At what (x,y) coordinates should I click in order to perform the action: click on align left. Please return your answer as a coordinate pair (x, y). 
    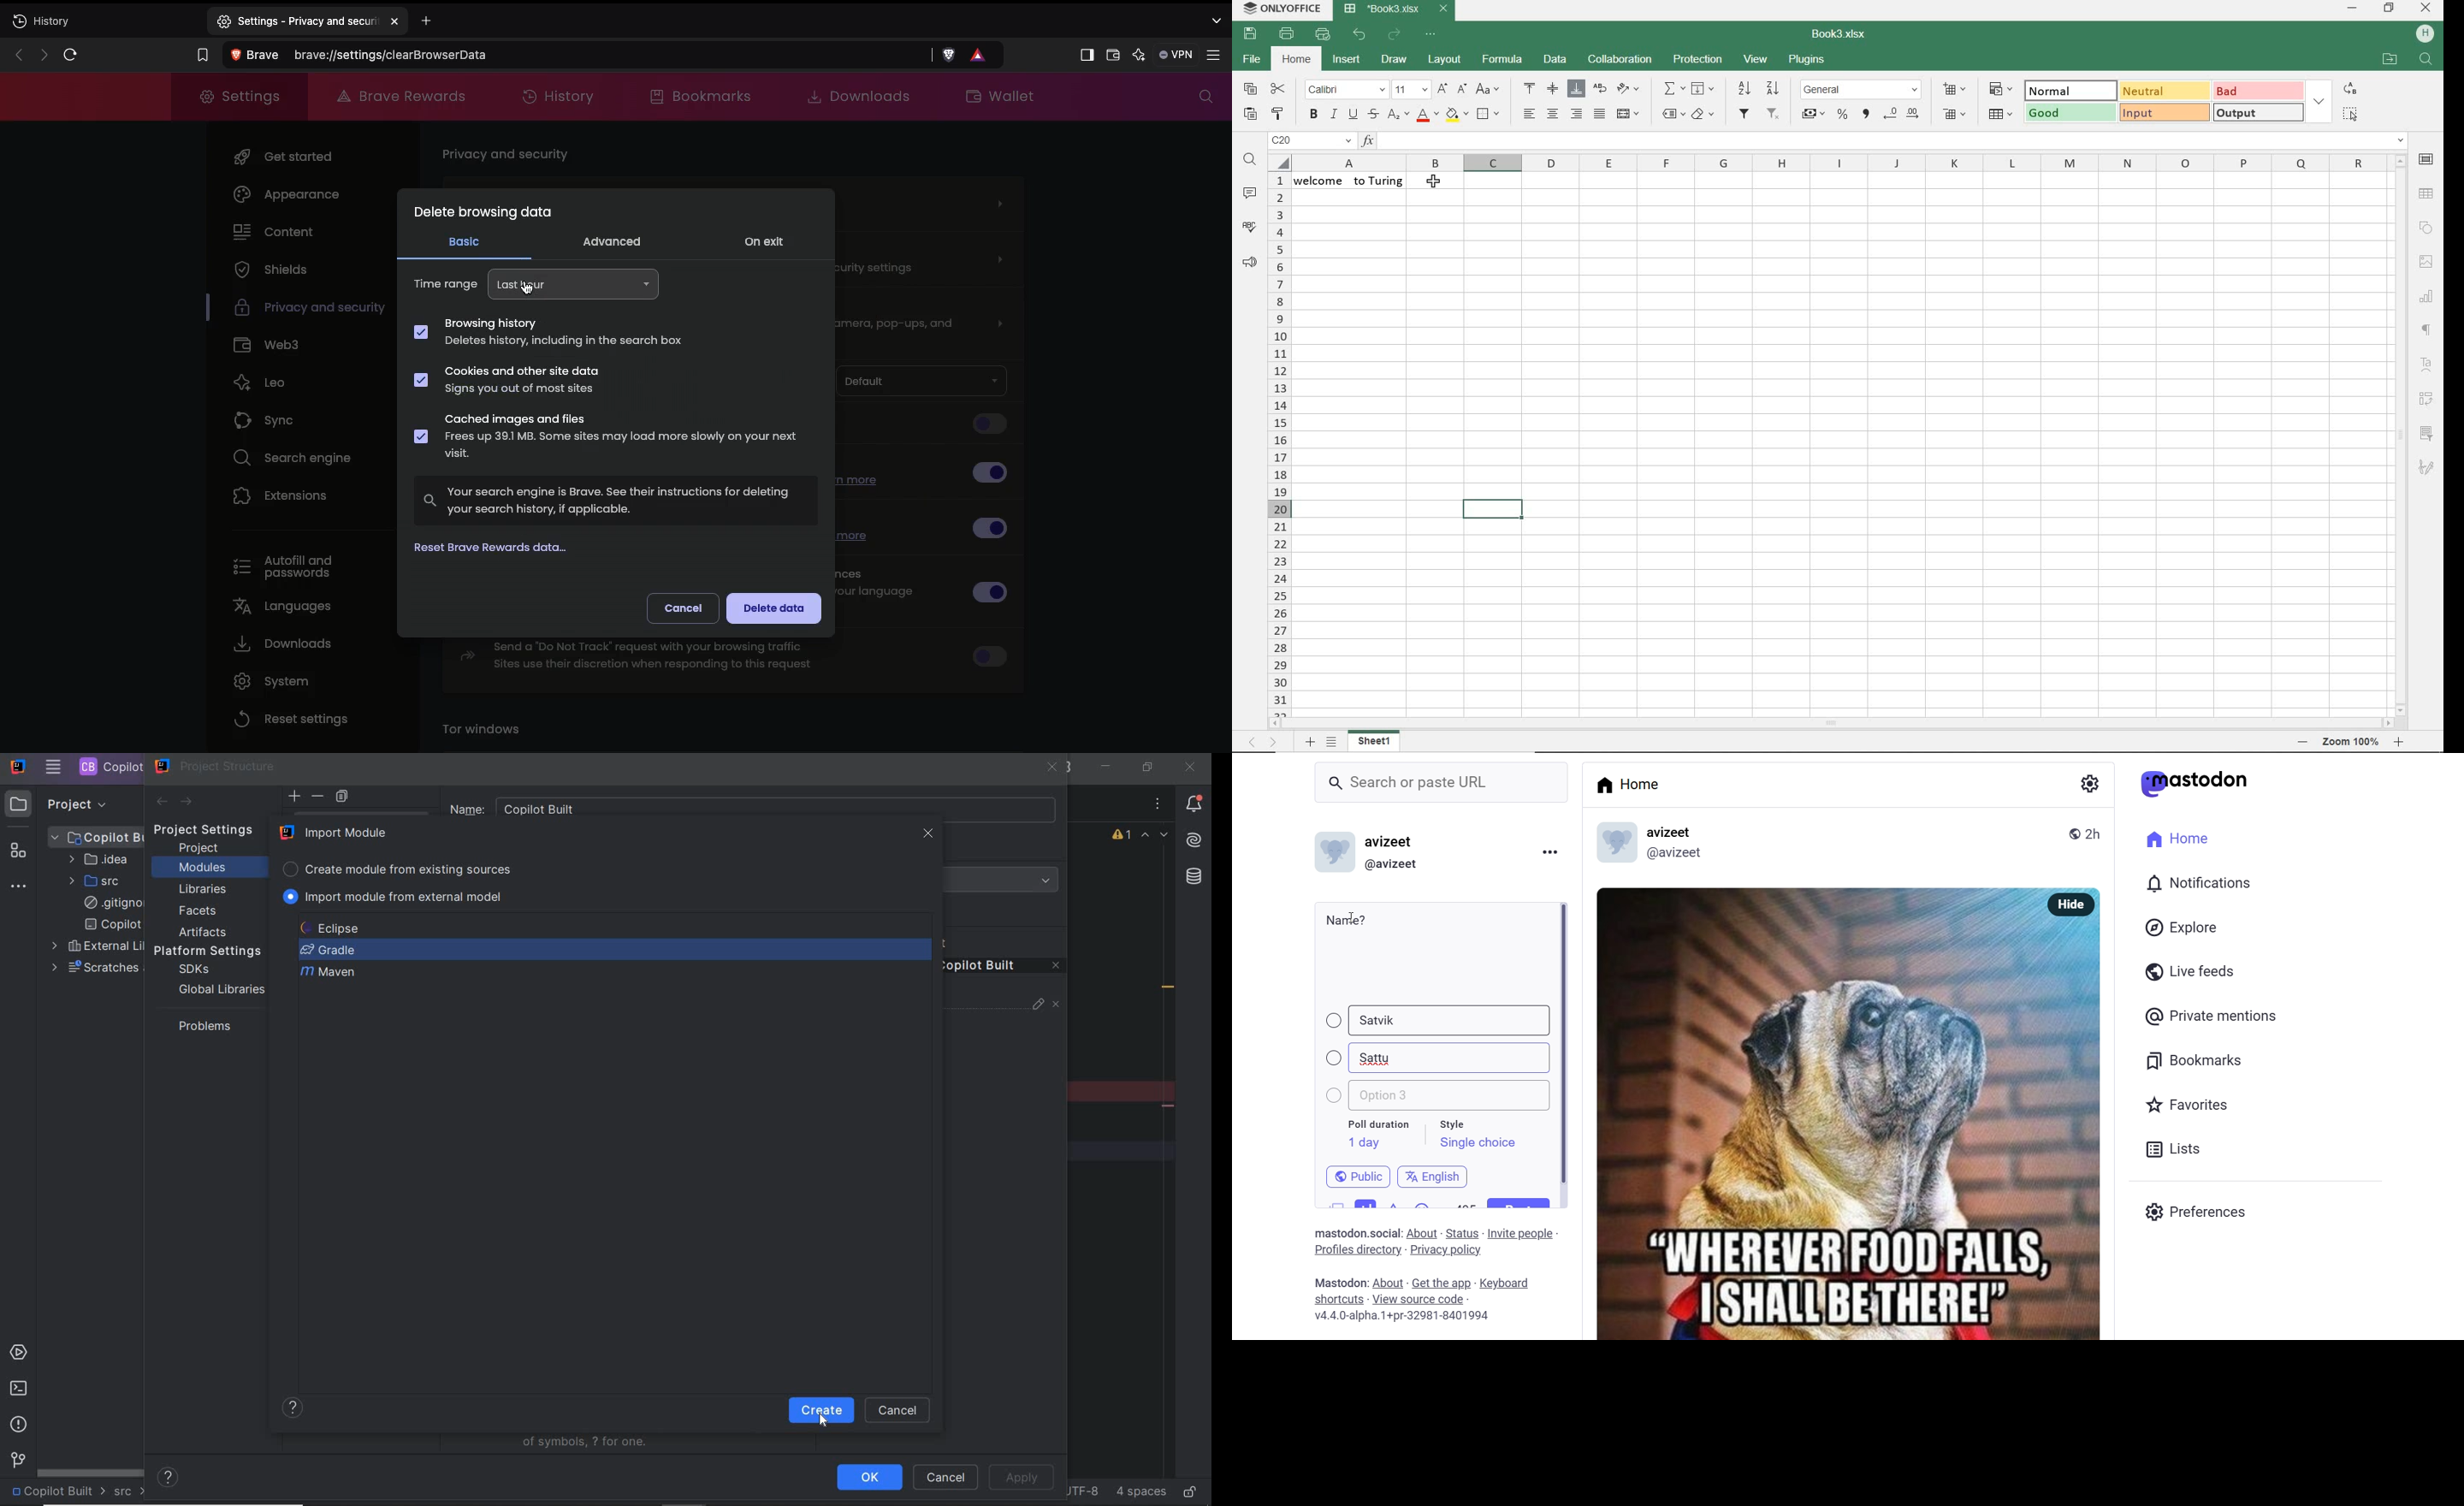
    Looking at the image, I should click on (1530, 113).